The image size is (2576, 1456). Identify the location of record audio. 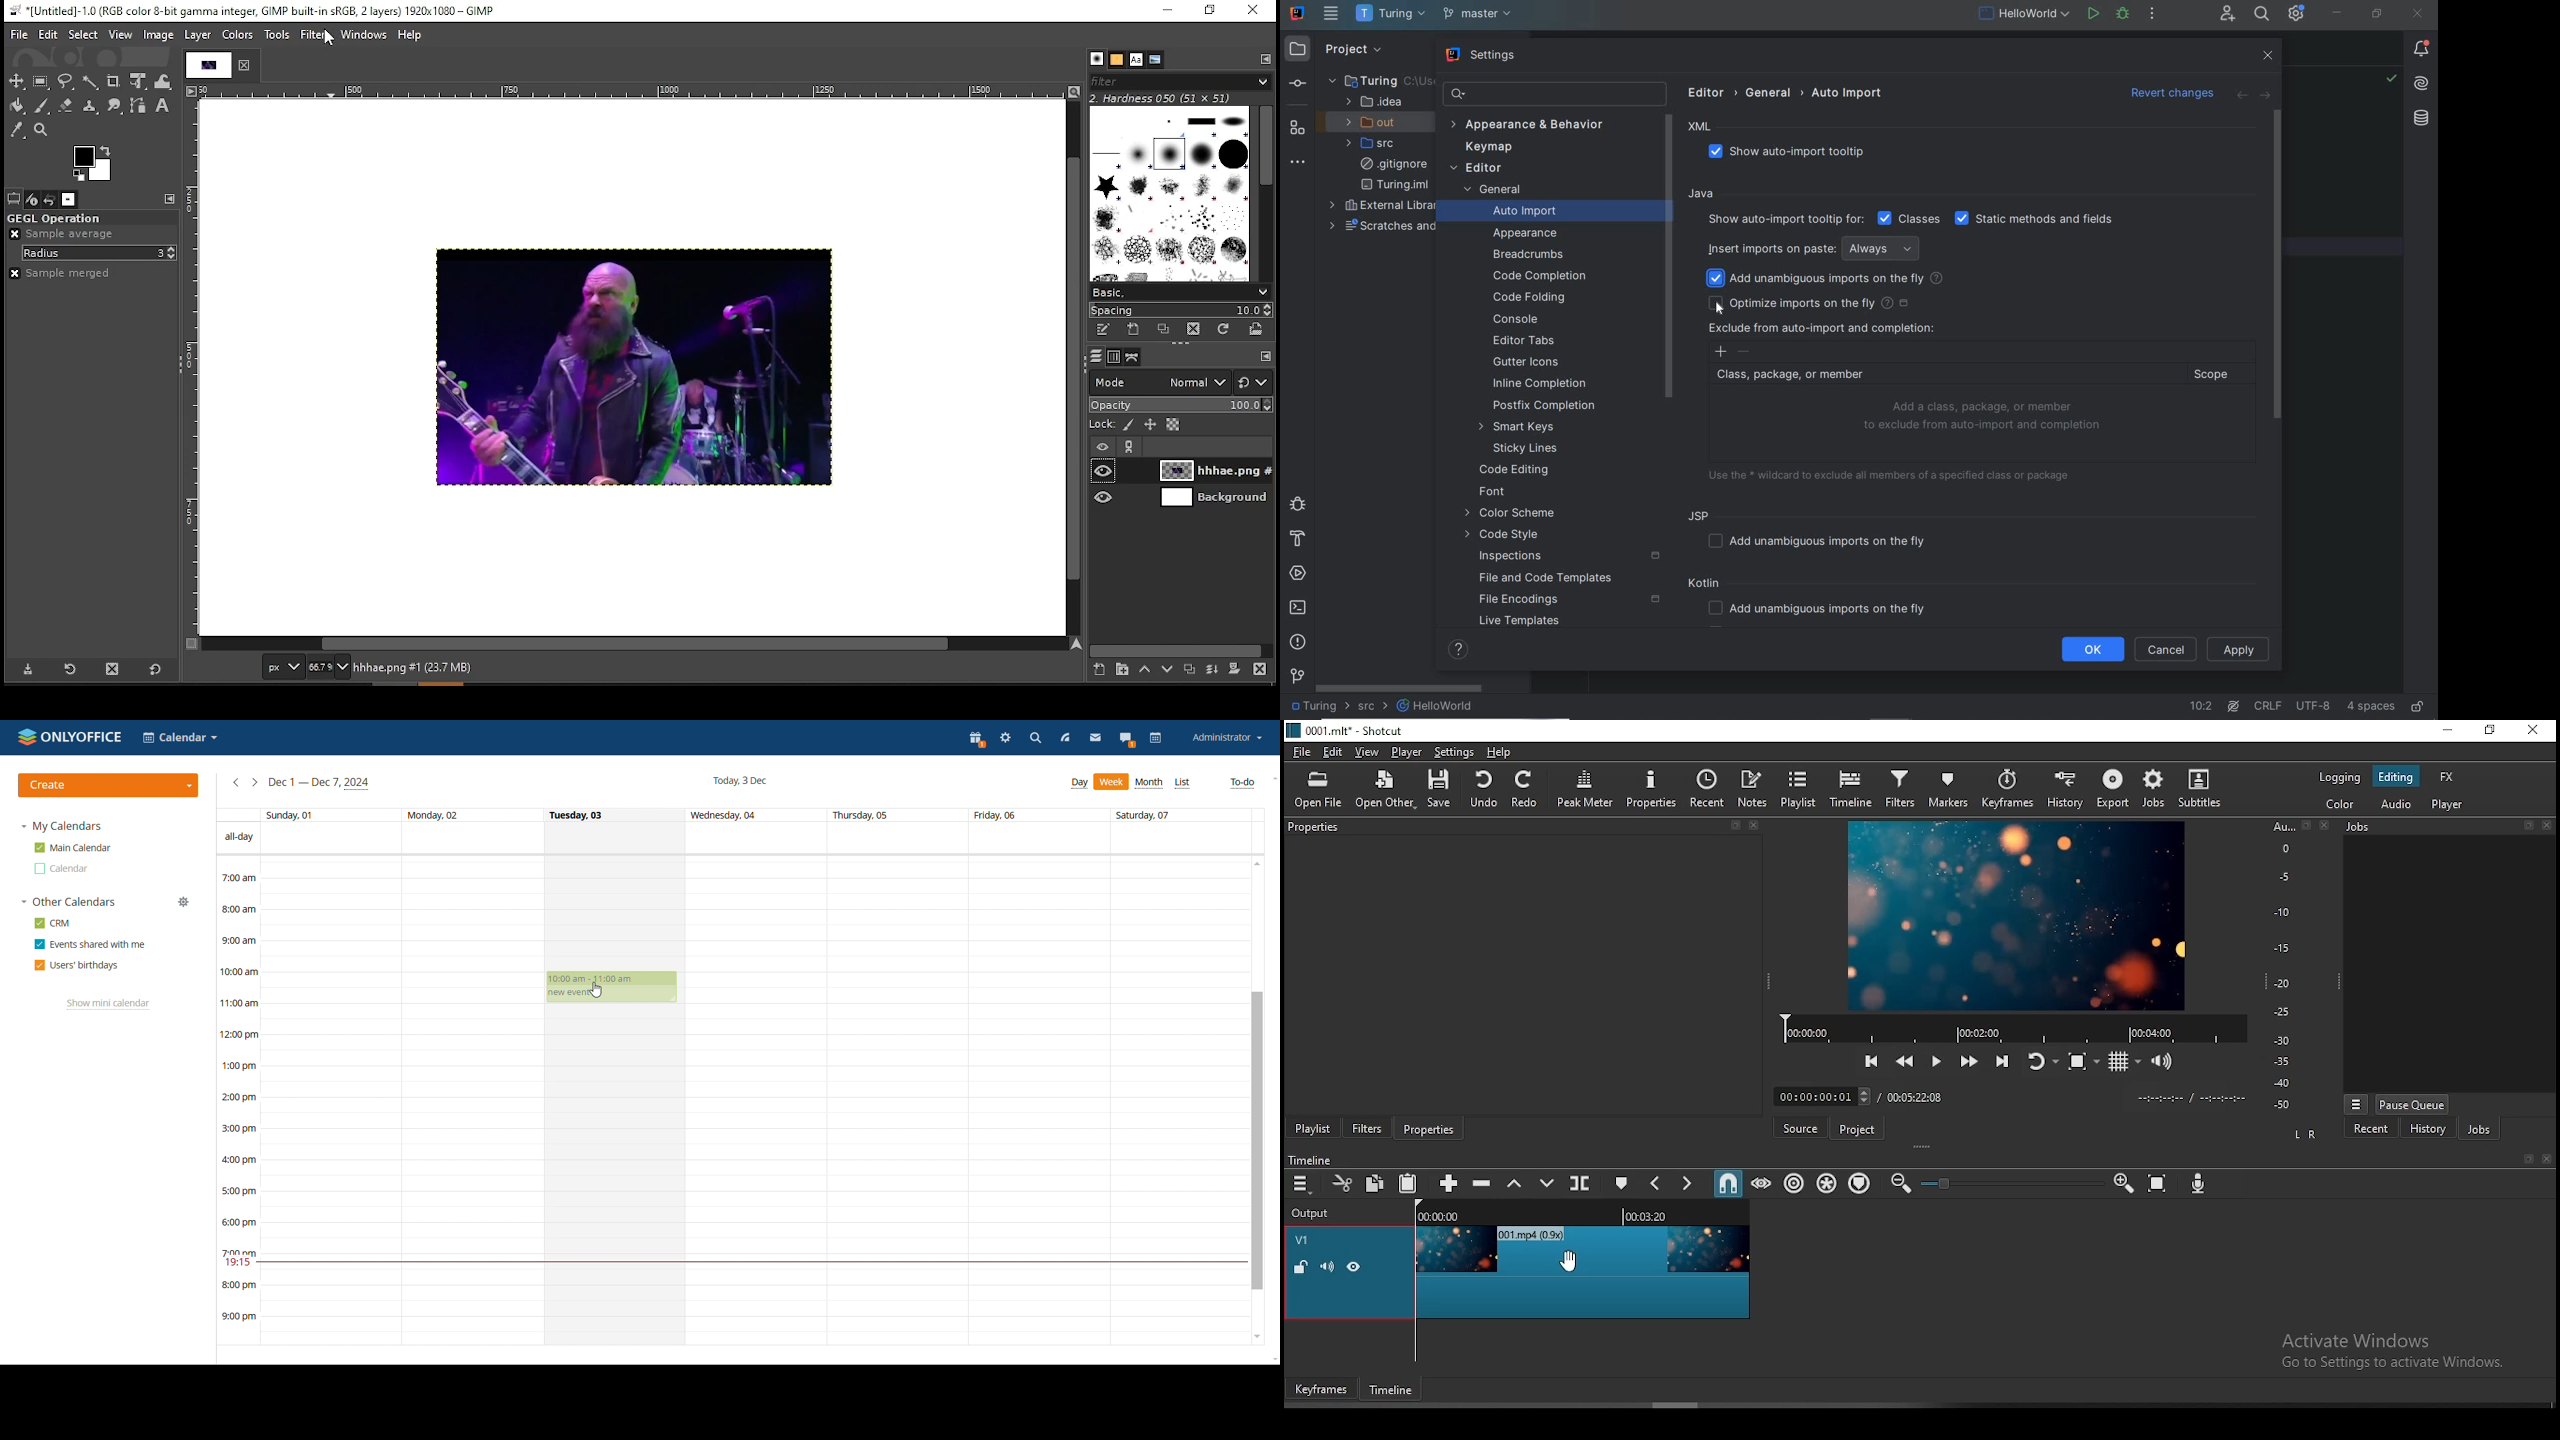
(2198, 1182).